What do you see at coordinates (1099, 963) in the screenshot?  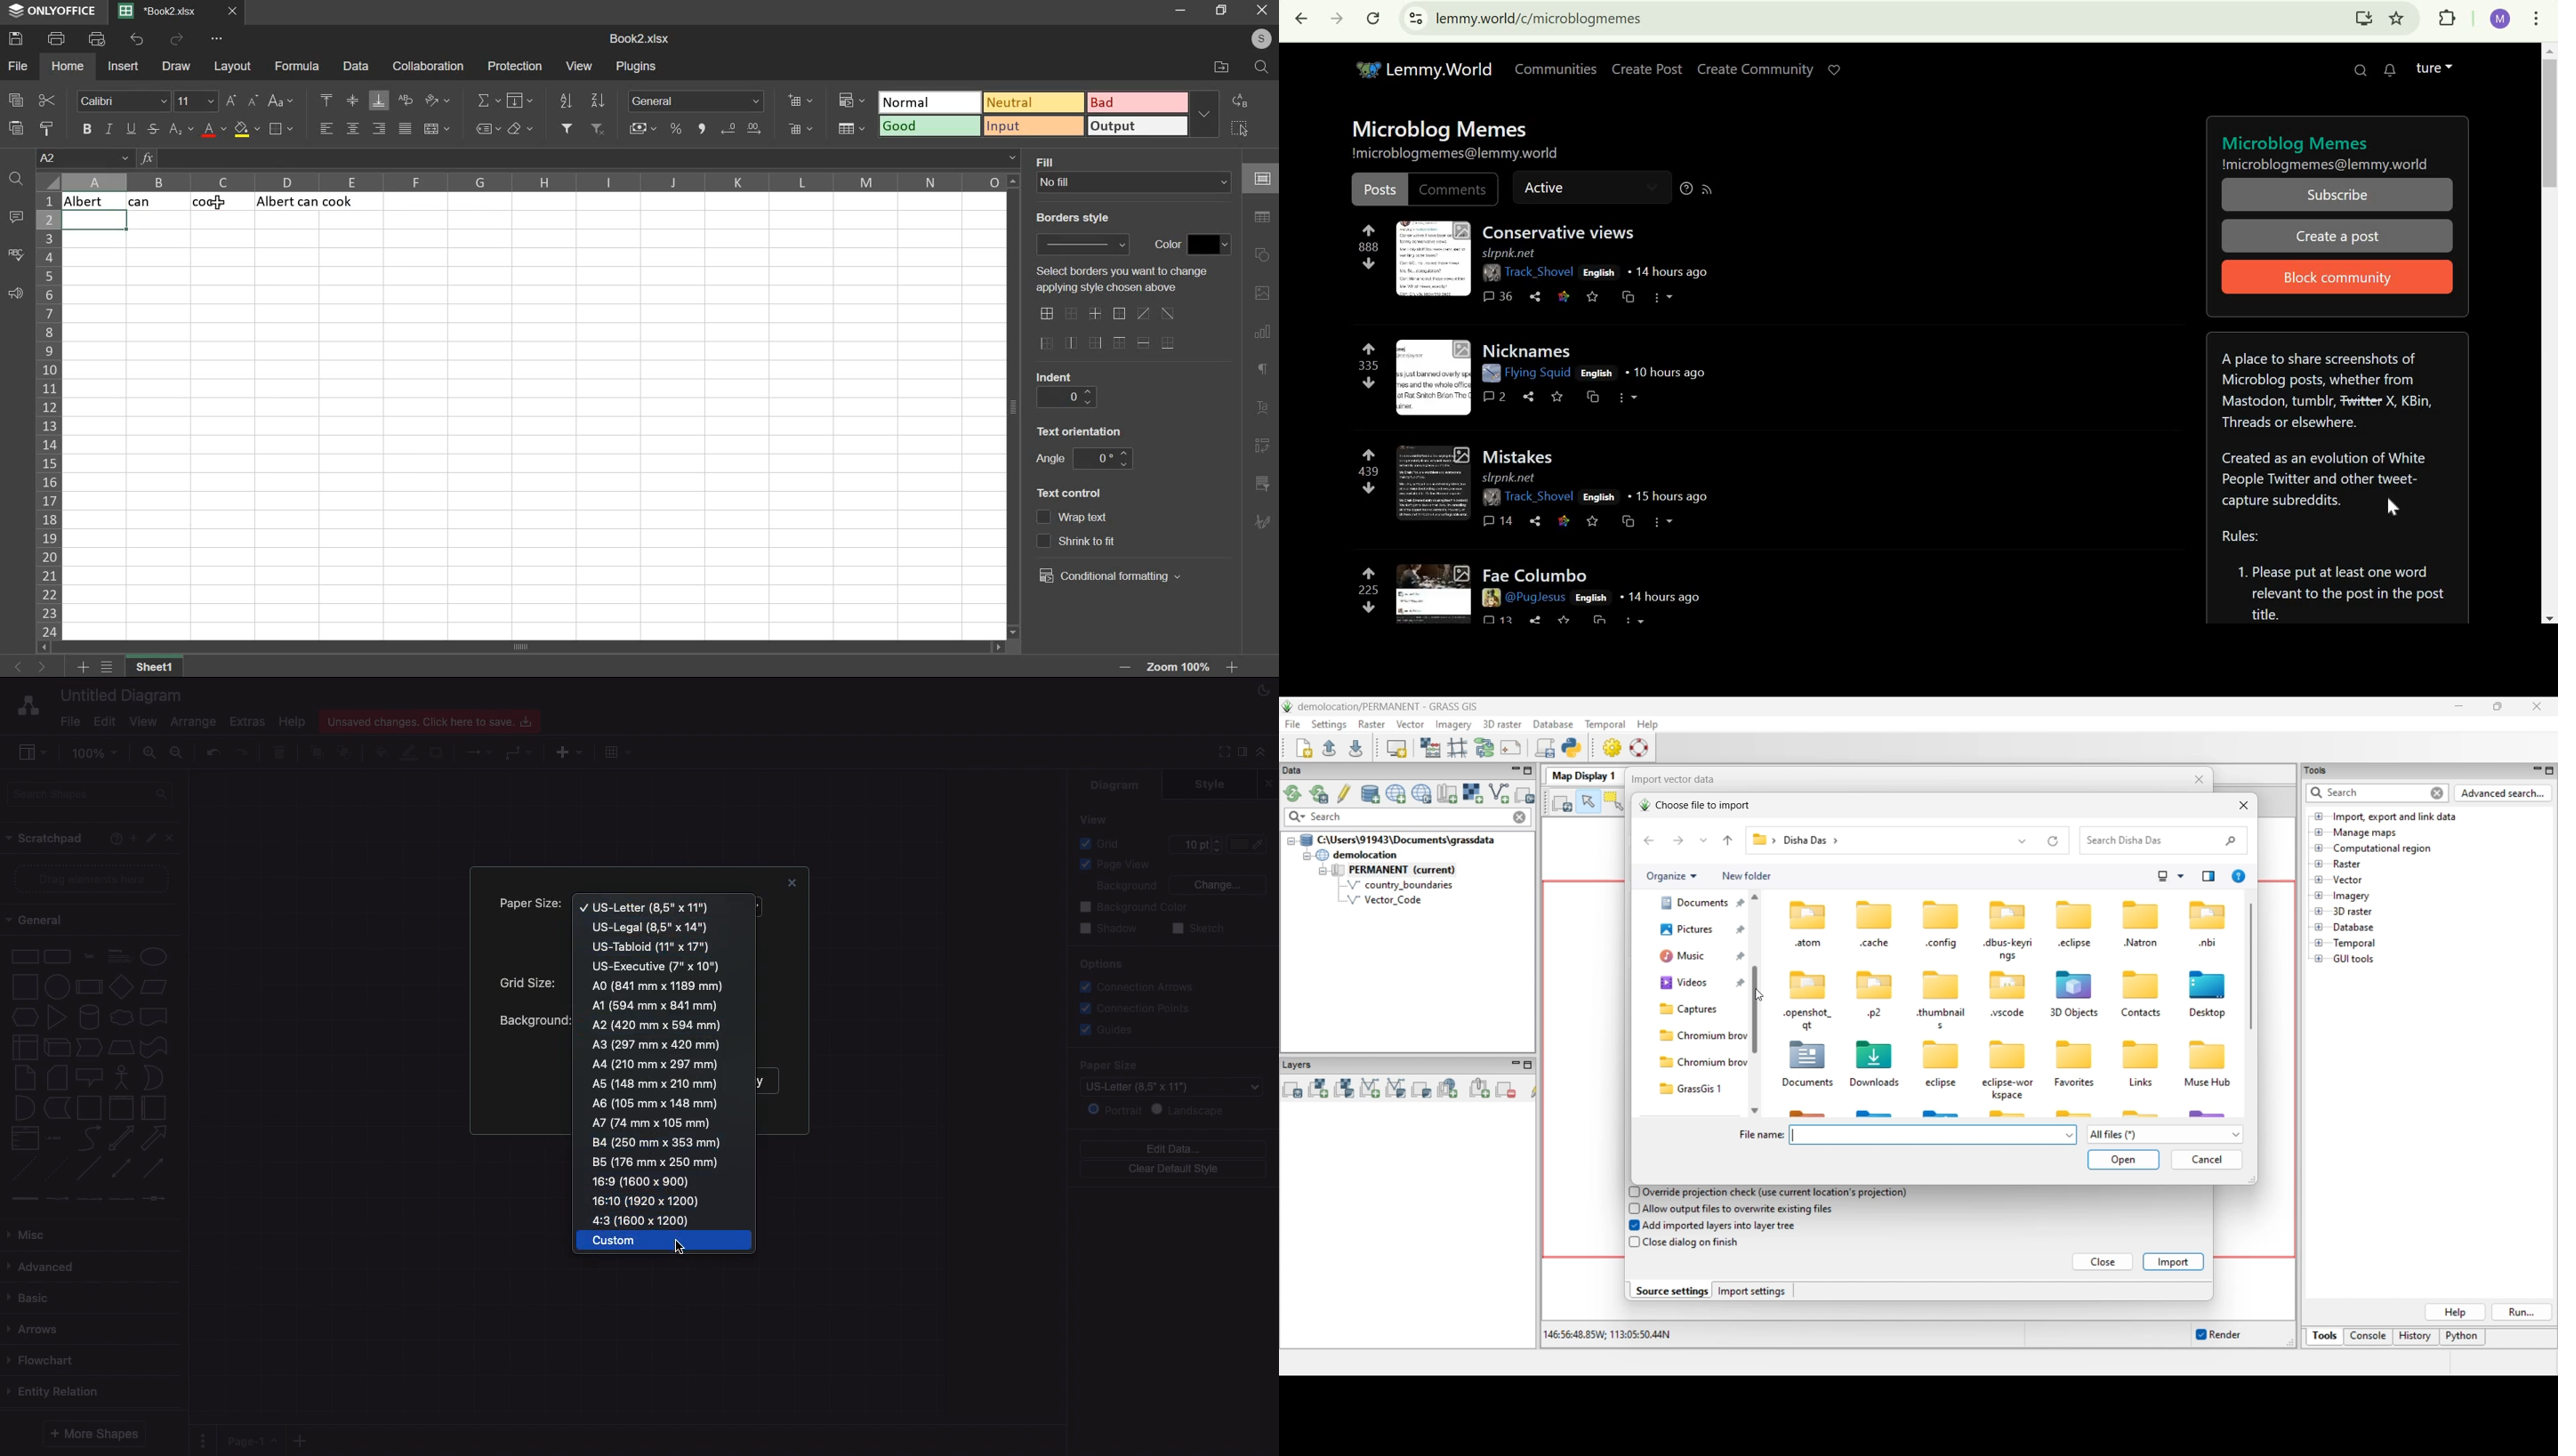 I see `Options` at bounding box center [1099, 963].